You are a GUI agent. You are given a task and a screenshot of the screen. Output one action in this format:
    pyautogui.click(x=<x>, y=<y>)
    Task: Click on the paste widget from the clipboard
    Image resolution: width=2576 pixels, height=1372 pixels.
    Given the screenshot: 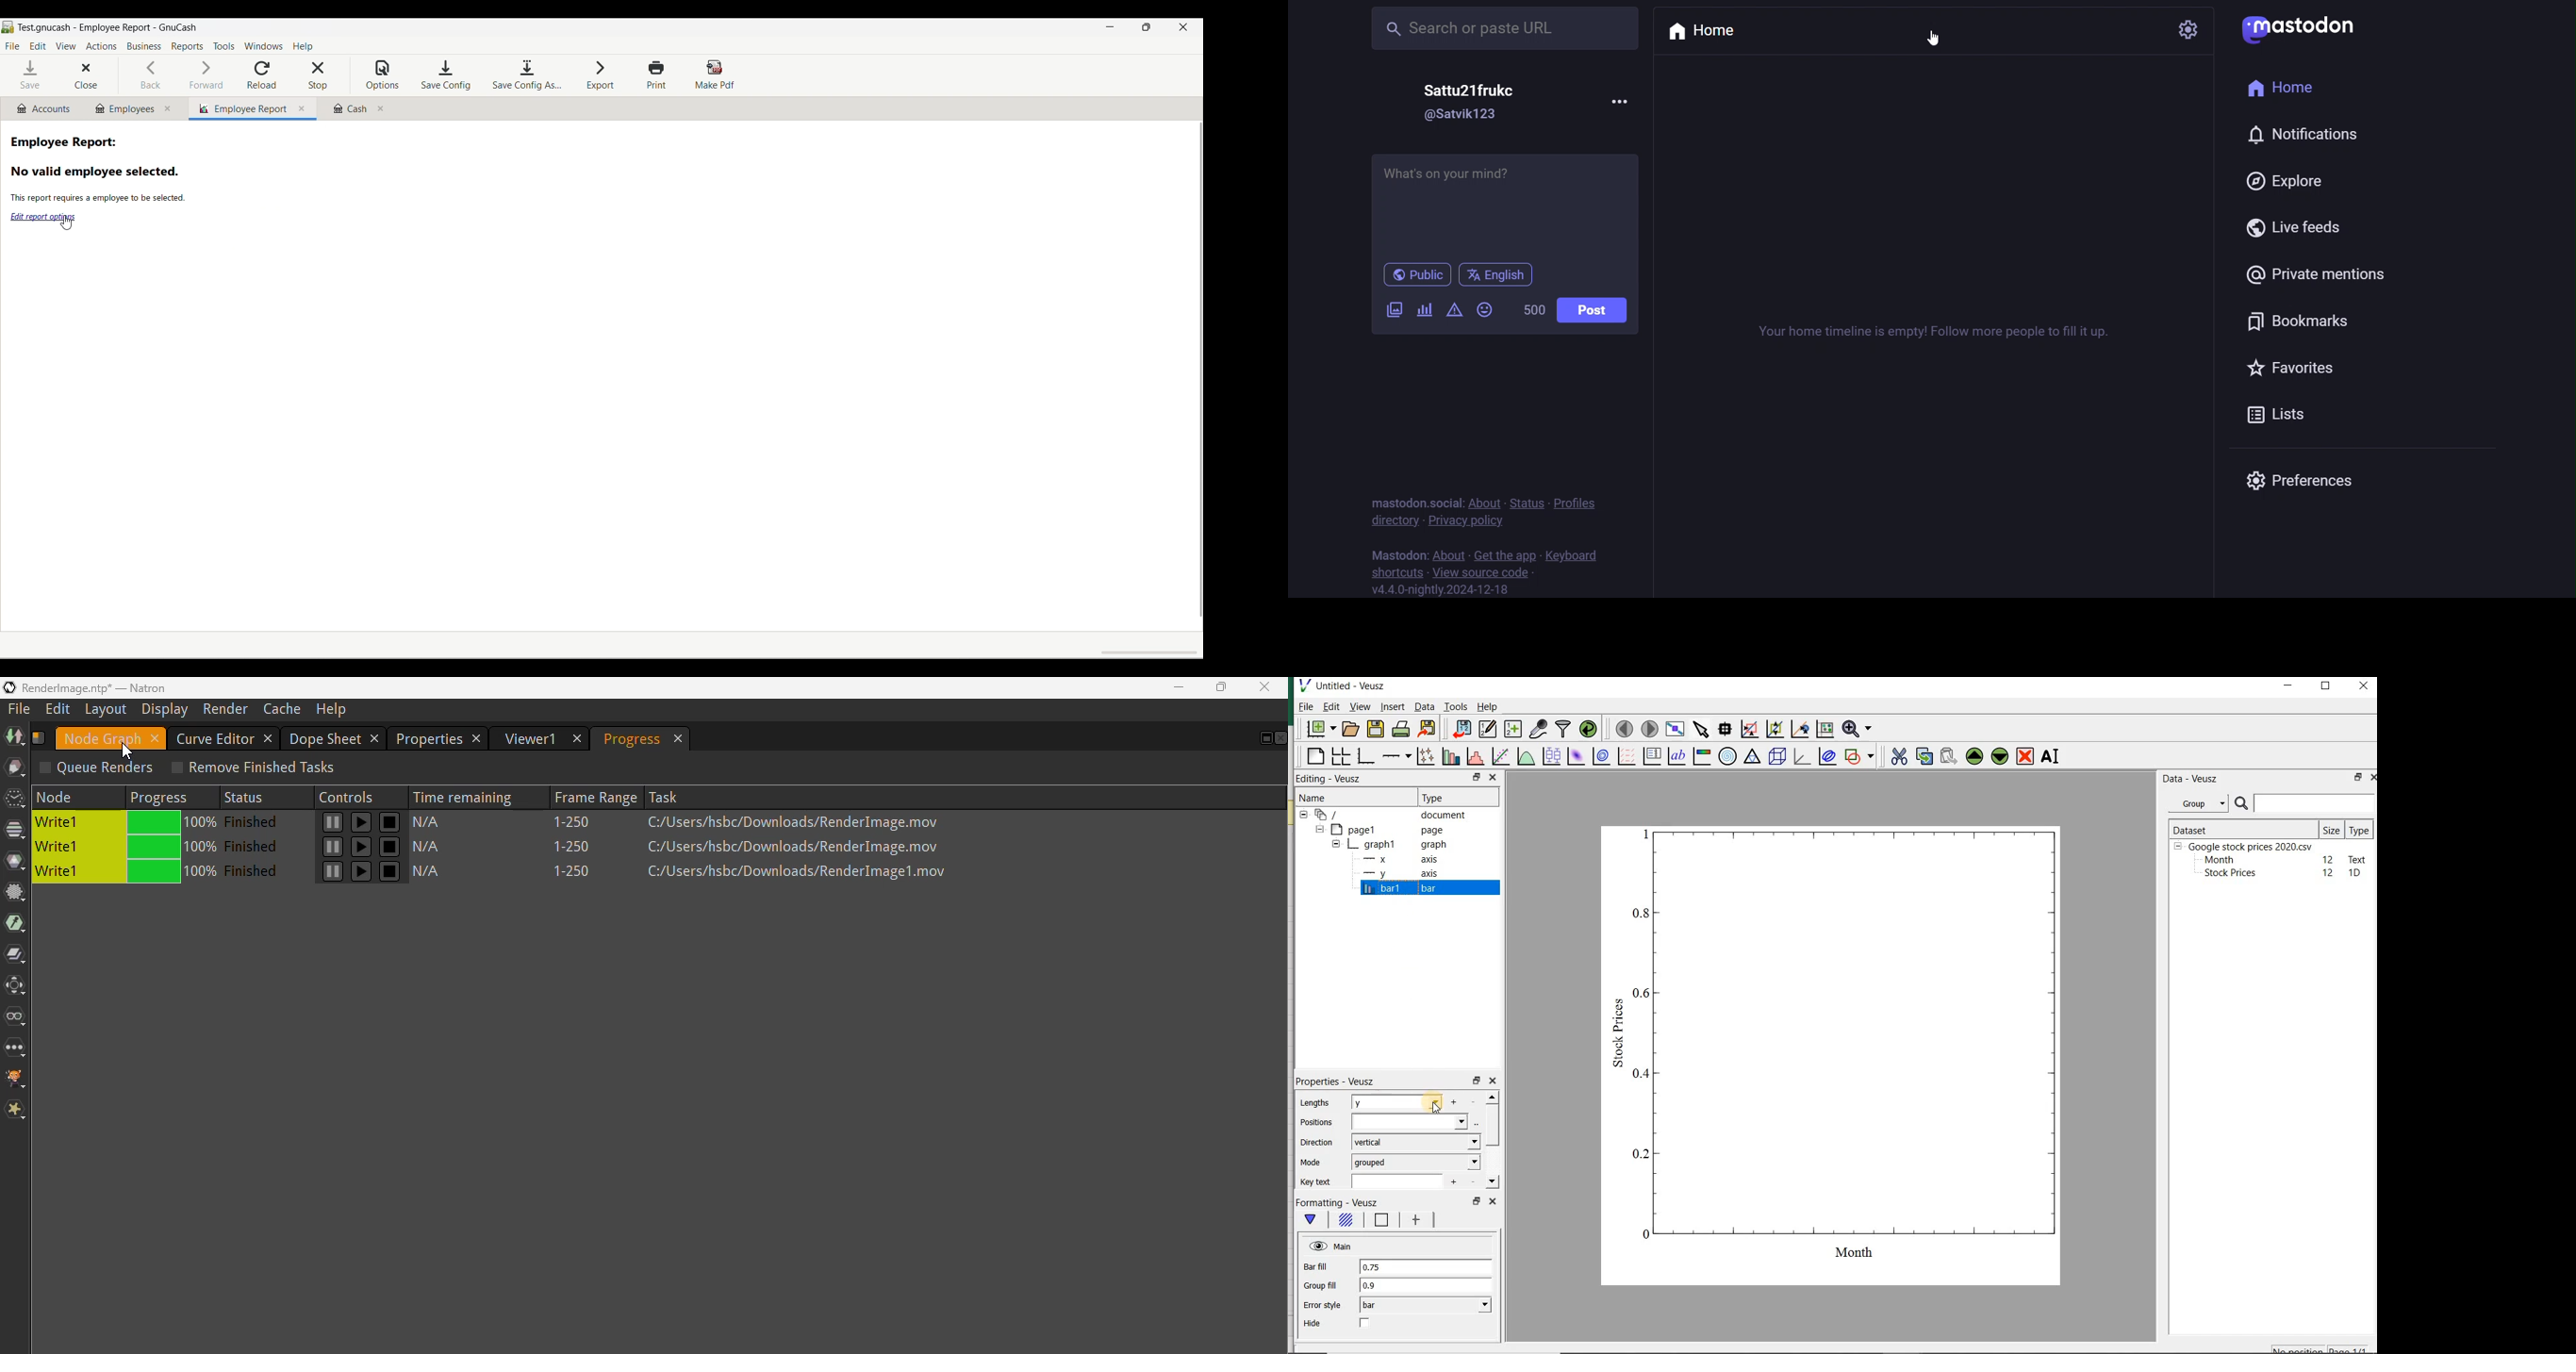 What is the action you would take?
    pyautogui.click(x=1949, y=757)
    